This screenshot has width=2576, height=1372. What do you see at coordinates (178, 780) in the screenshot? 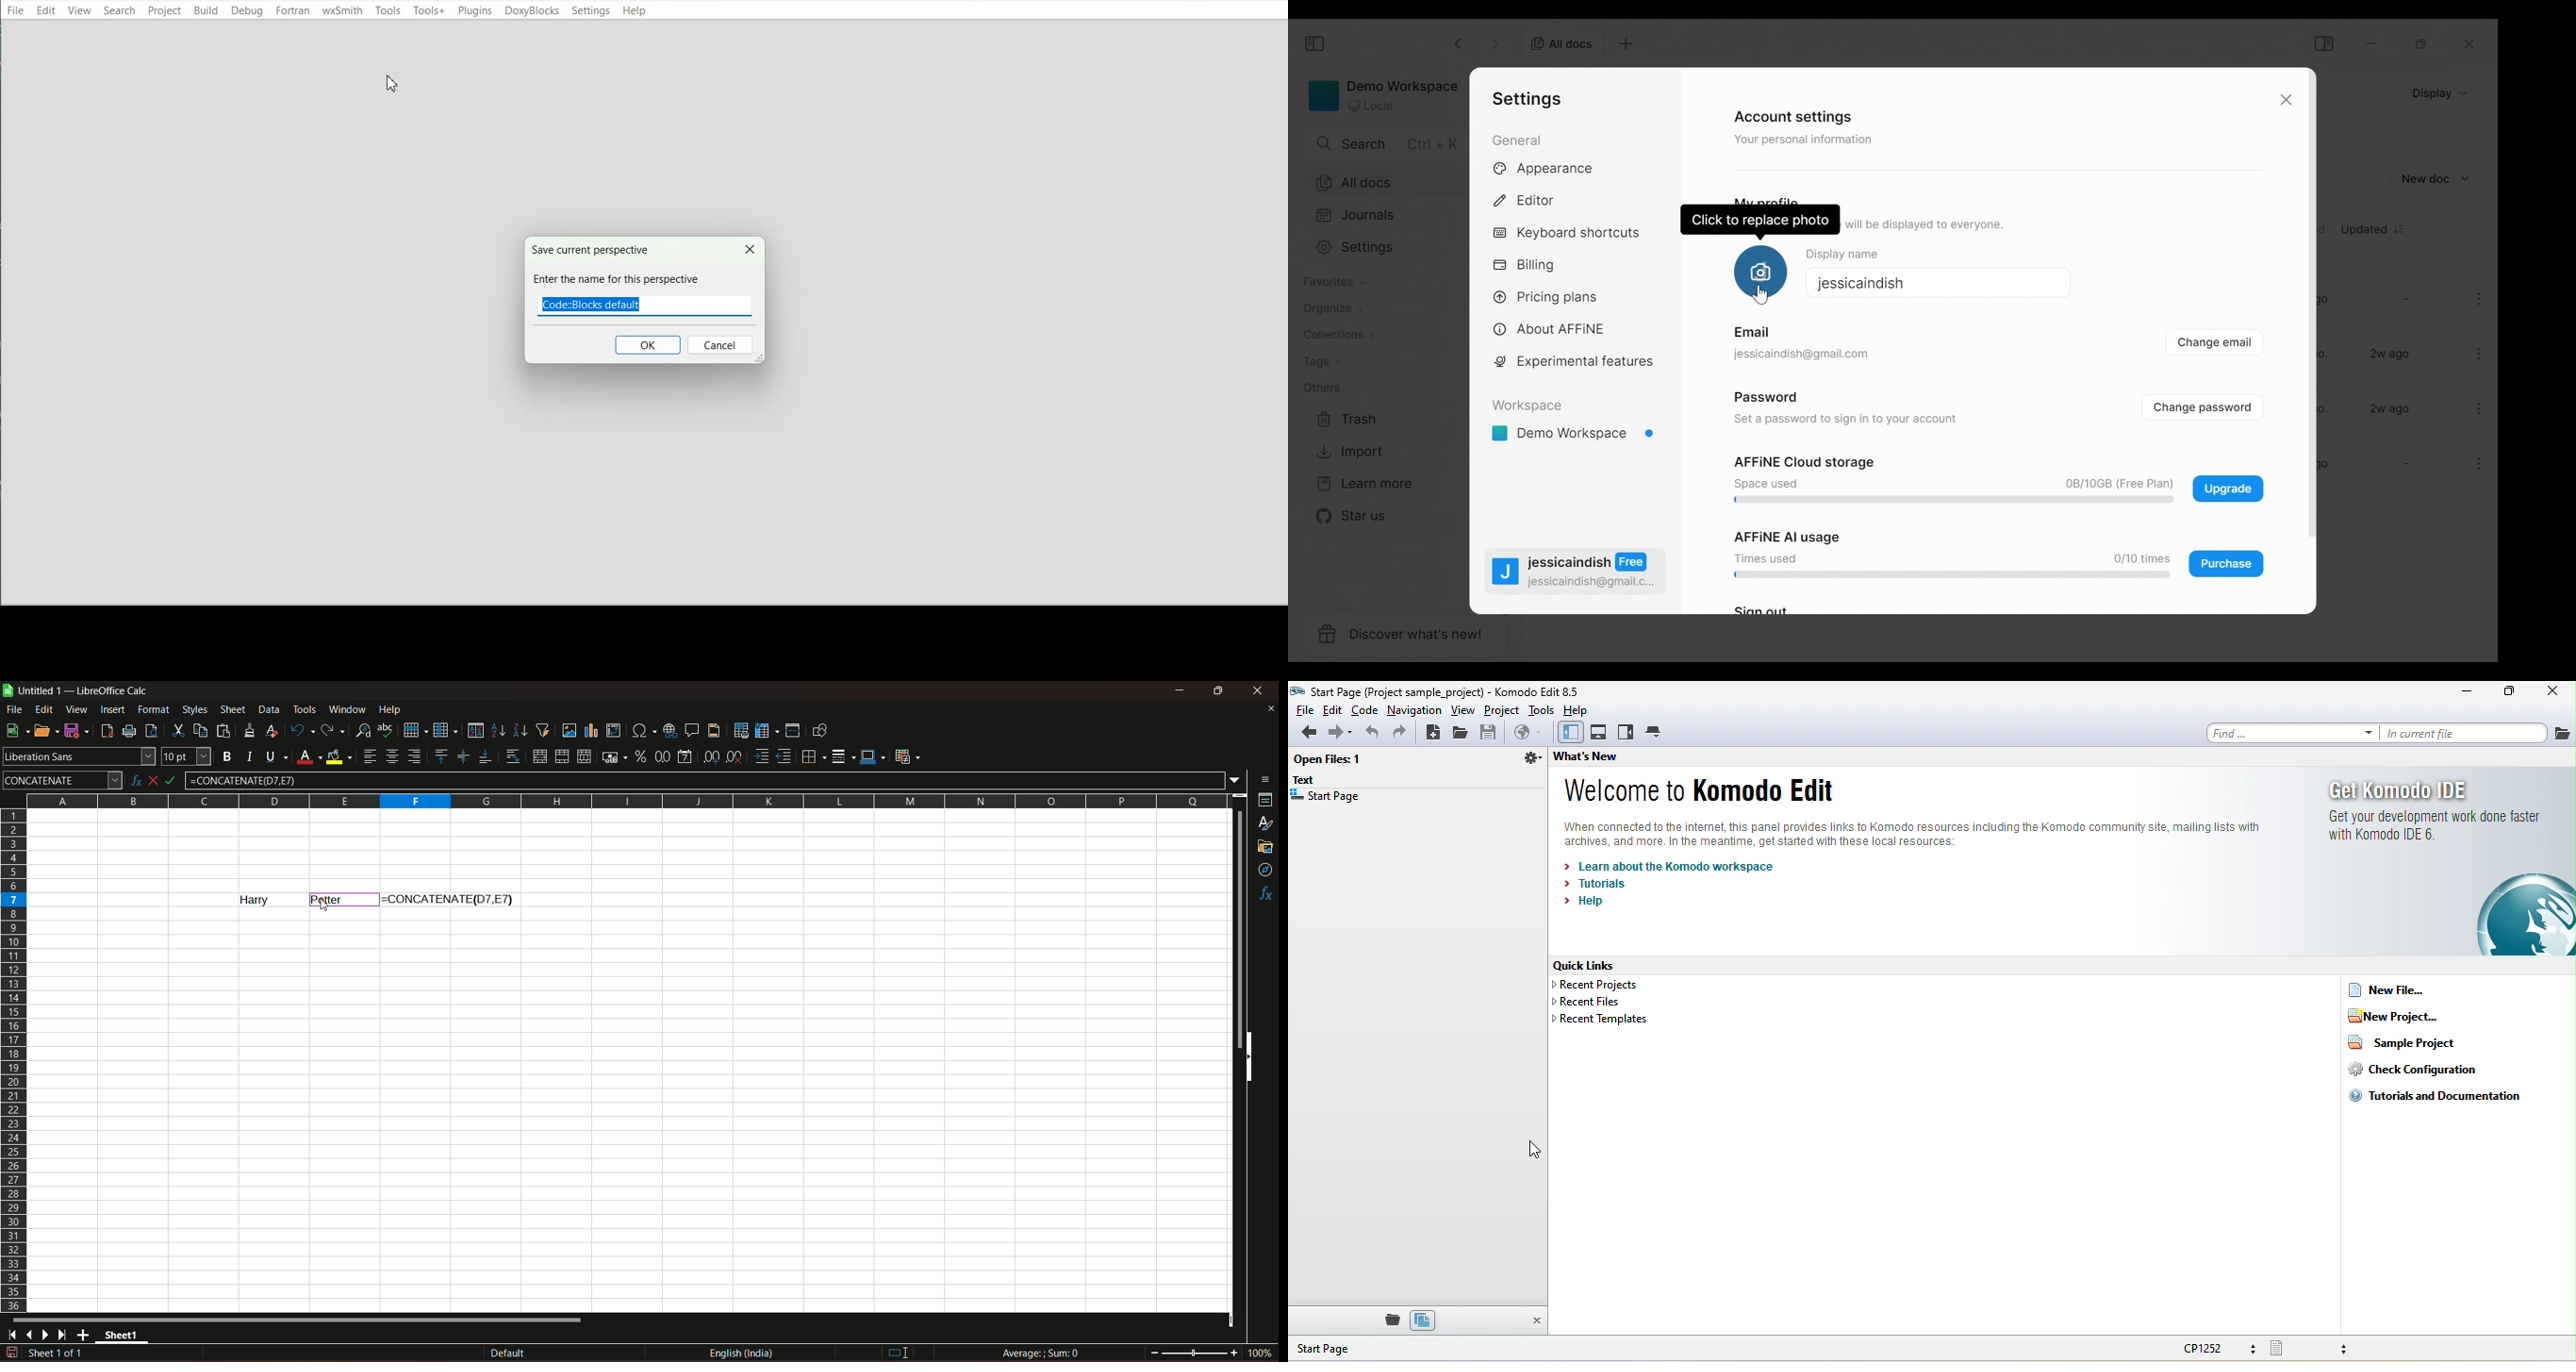
I see `formula` at bounding box center [178, 780].